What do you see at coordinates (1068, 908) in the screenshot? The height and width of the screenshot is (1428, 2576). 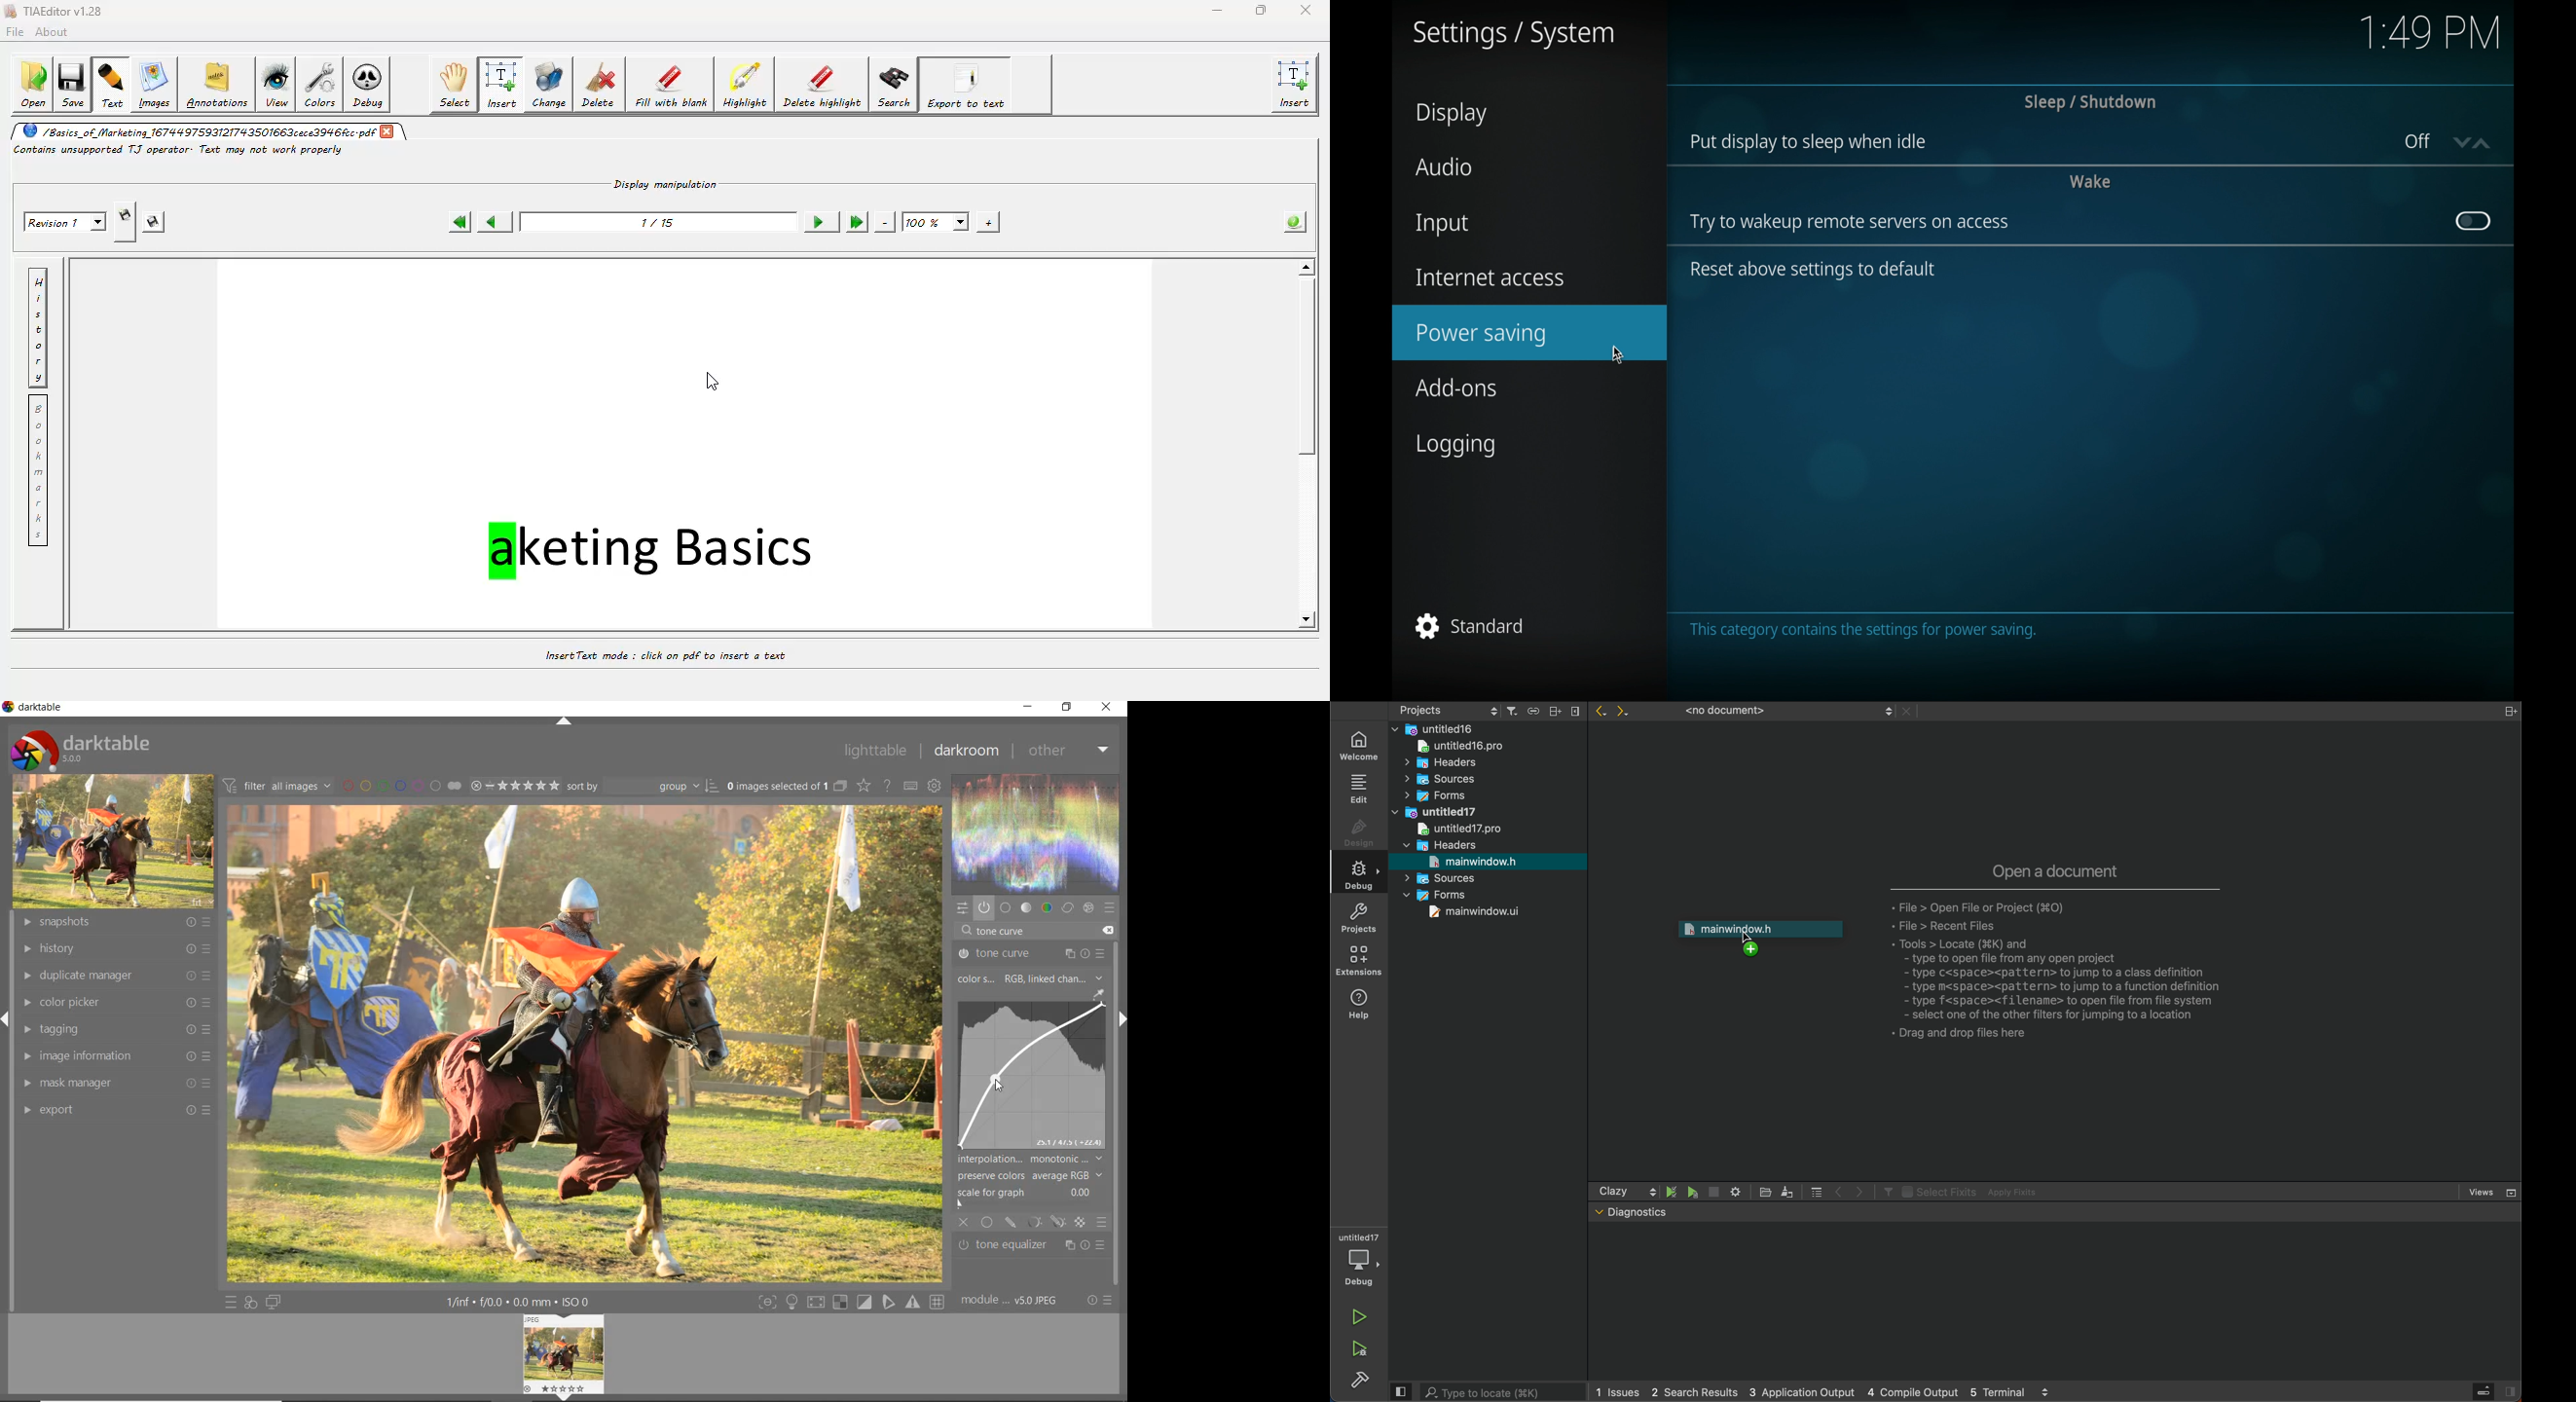 I see `correct` at bounding box center [1068, 908].